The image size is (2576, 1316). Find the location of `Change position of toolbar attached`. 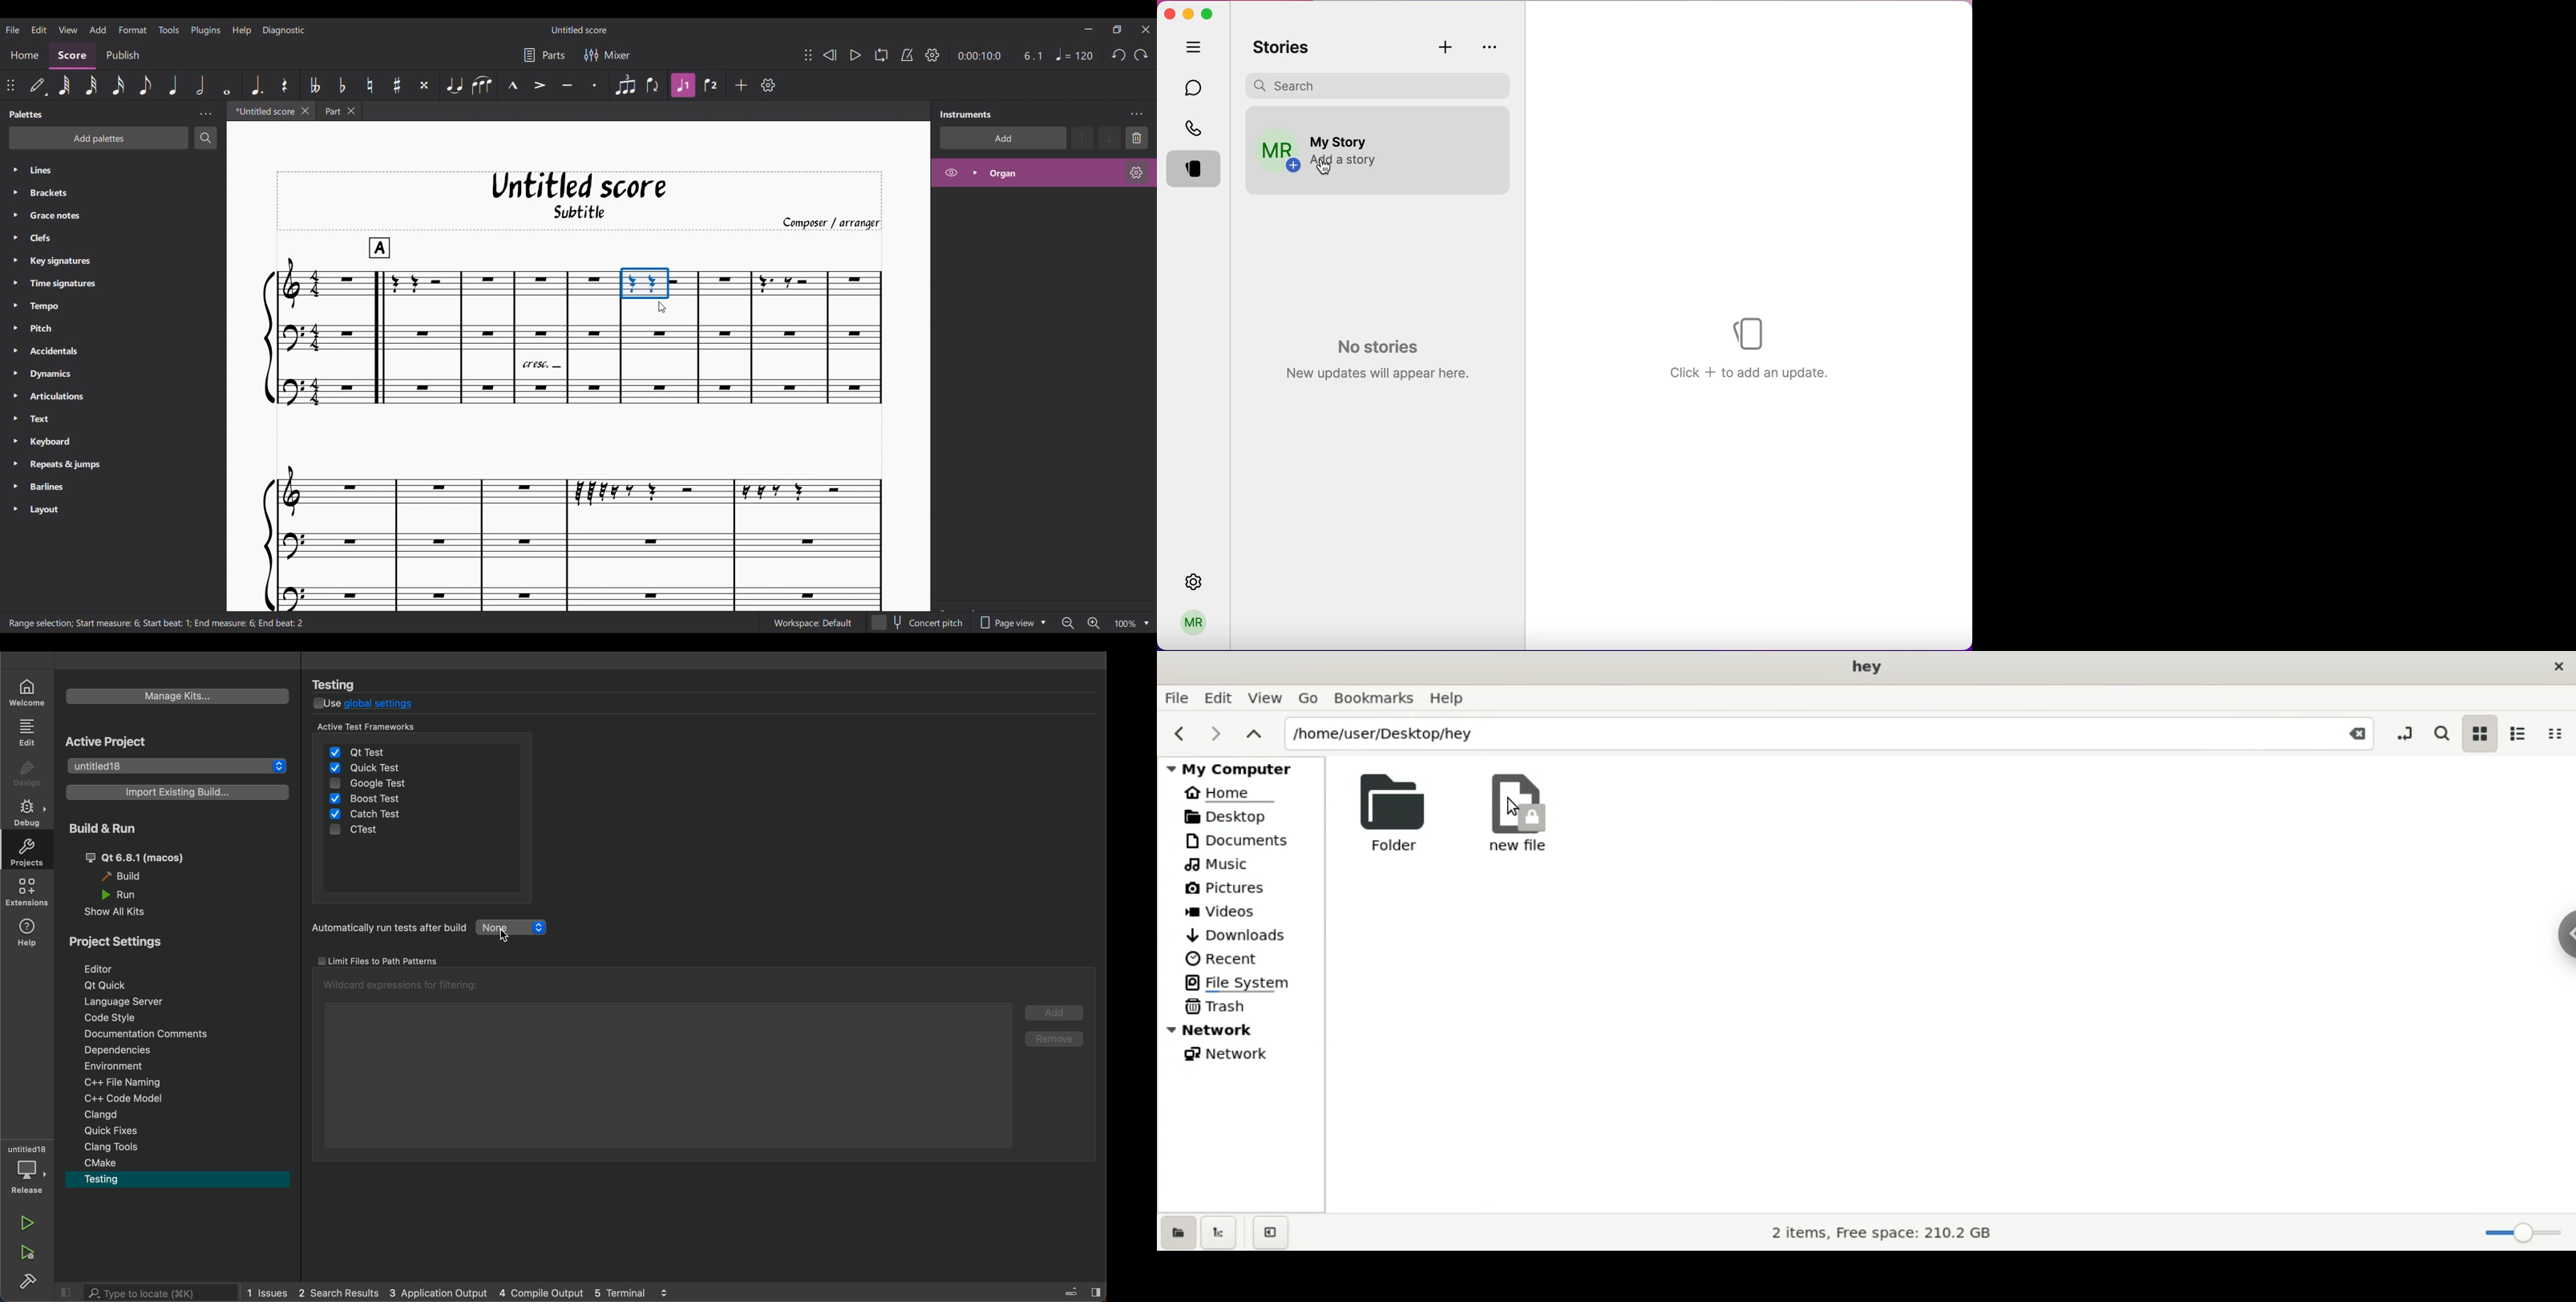

Change position of toolbar attached is located at coordinates (11, 86).